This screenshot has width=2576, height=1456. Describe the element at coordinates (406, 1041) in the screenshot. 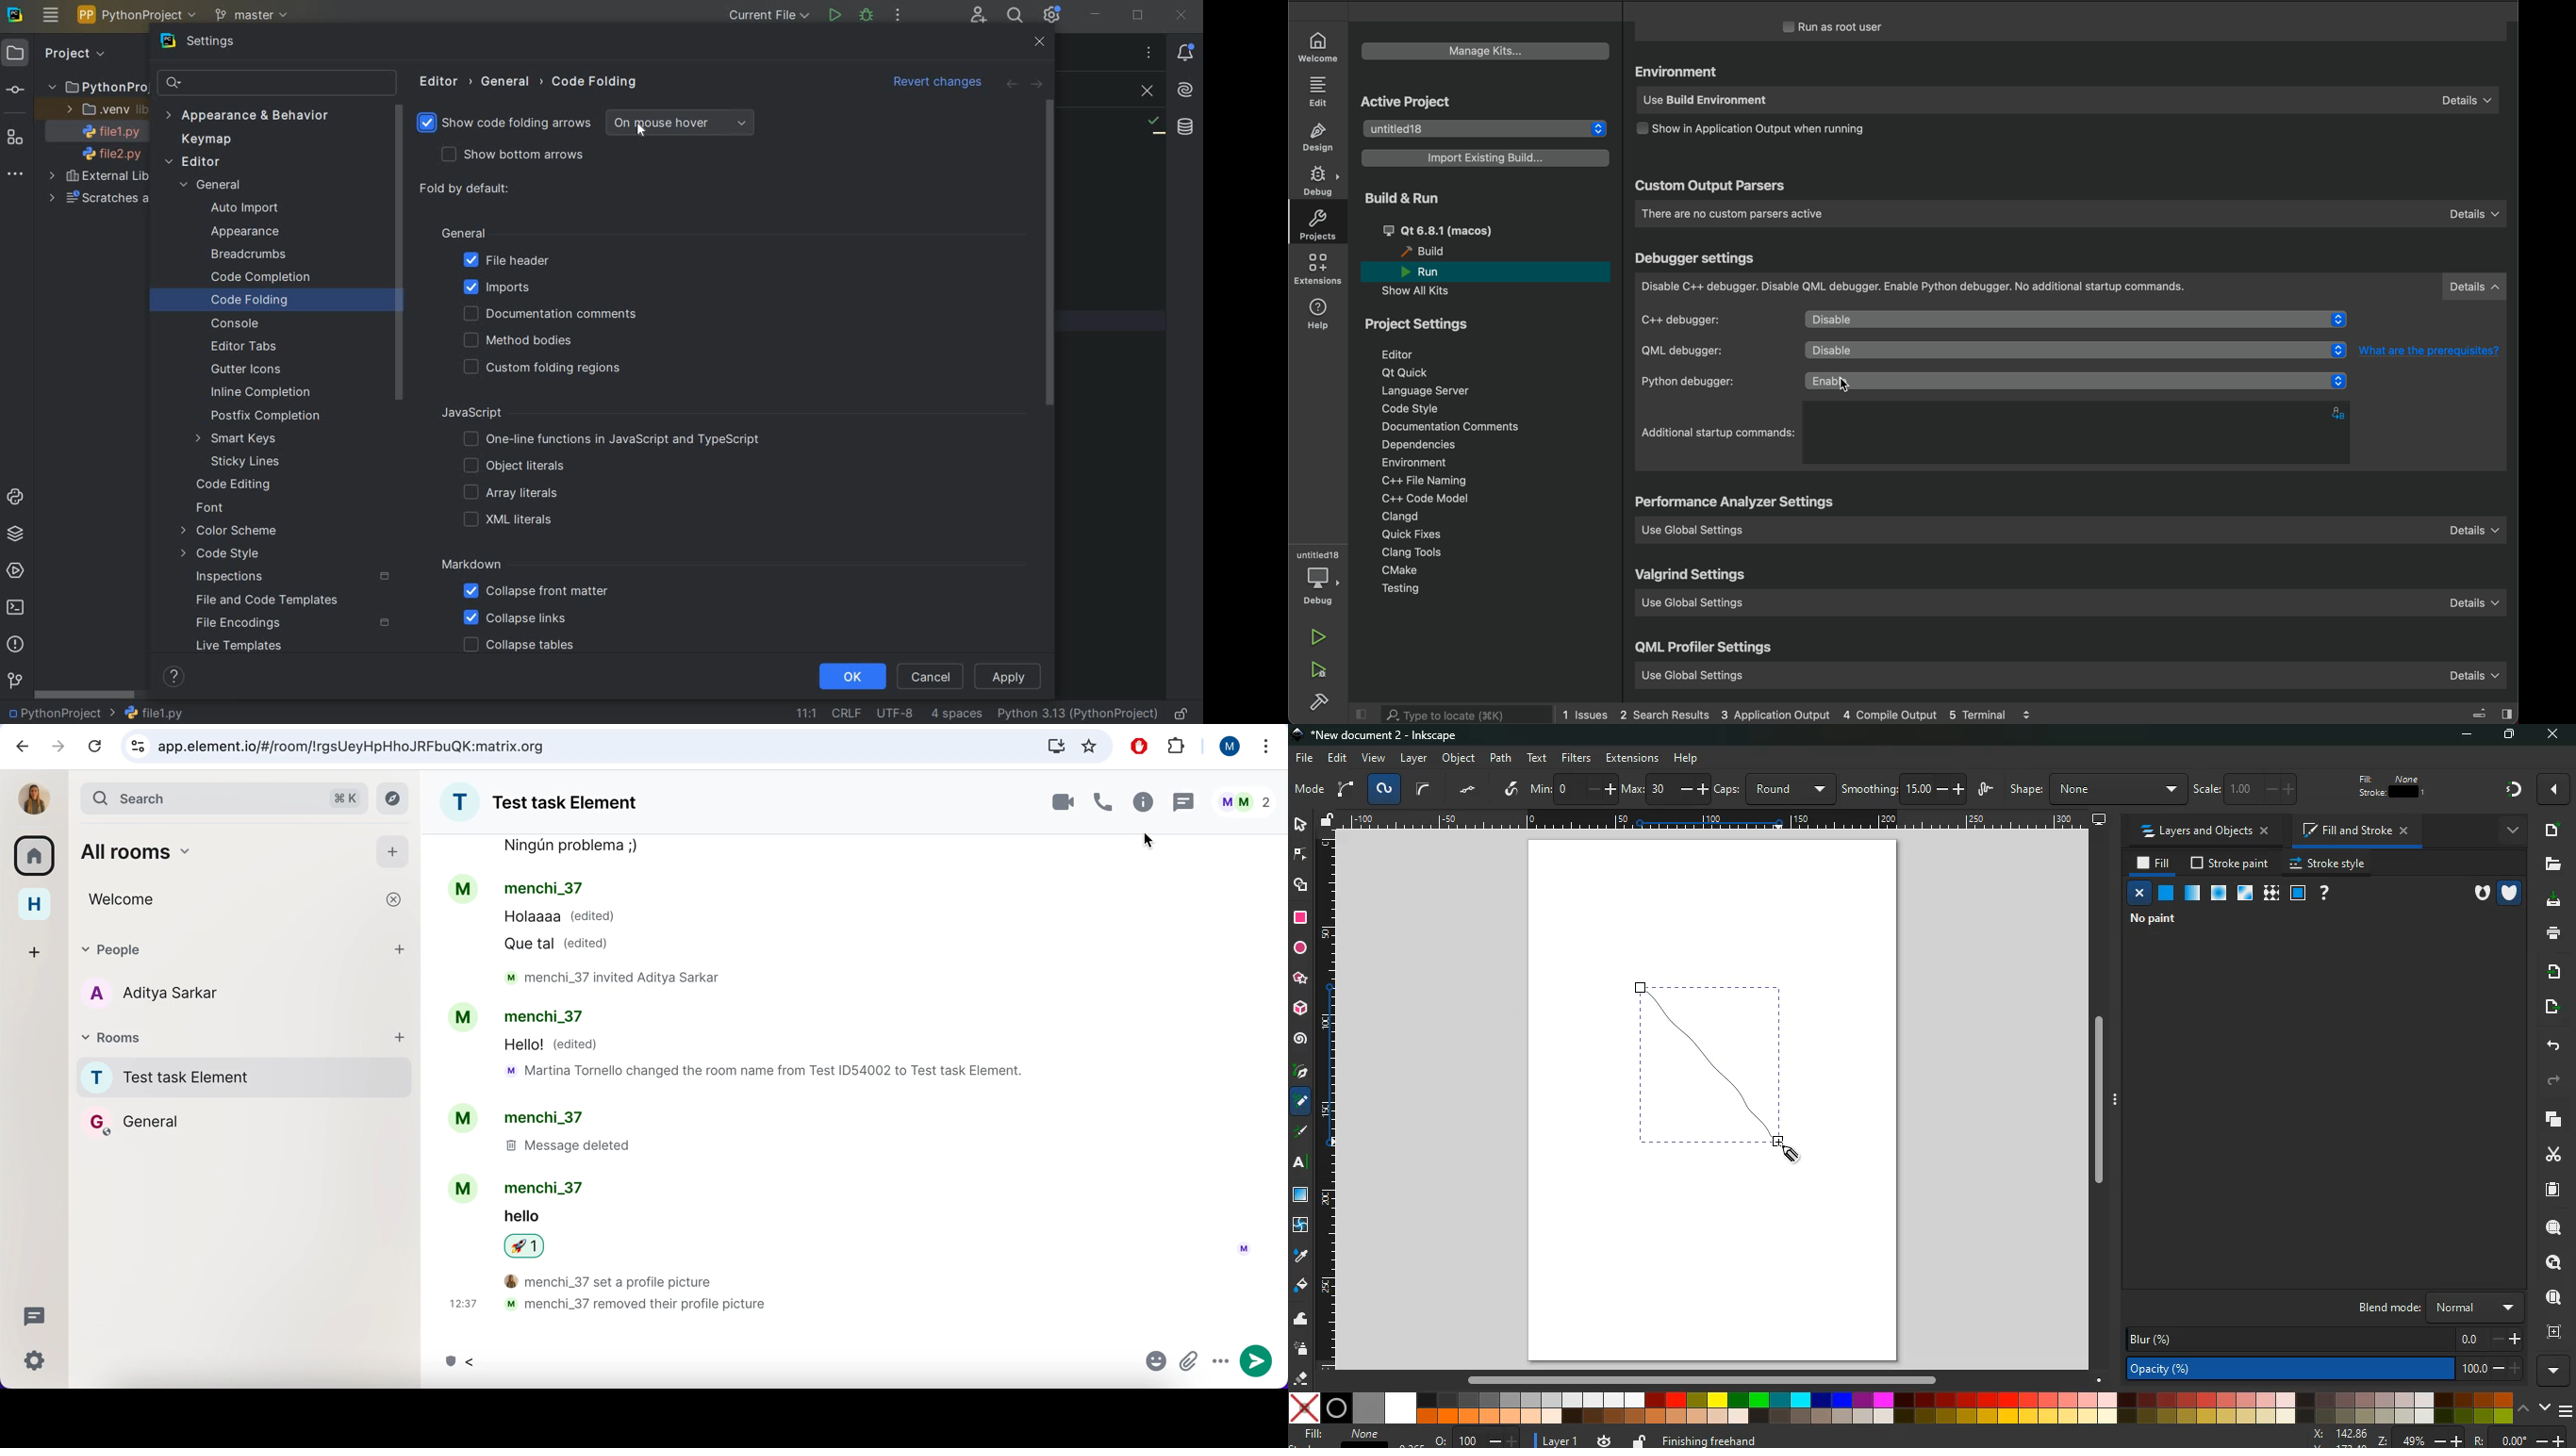

I see `add` at that location.